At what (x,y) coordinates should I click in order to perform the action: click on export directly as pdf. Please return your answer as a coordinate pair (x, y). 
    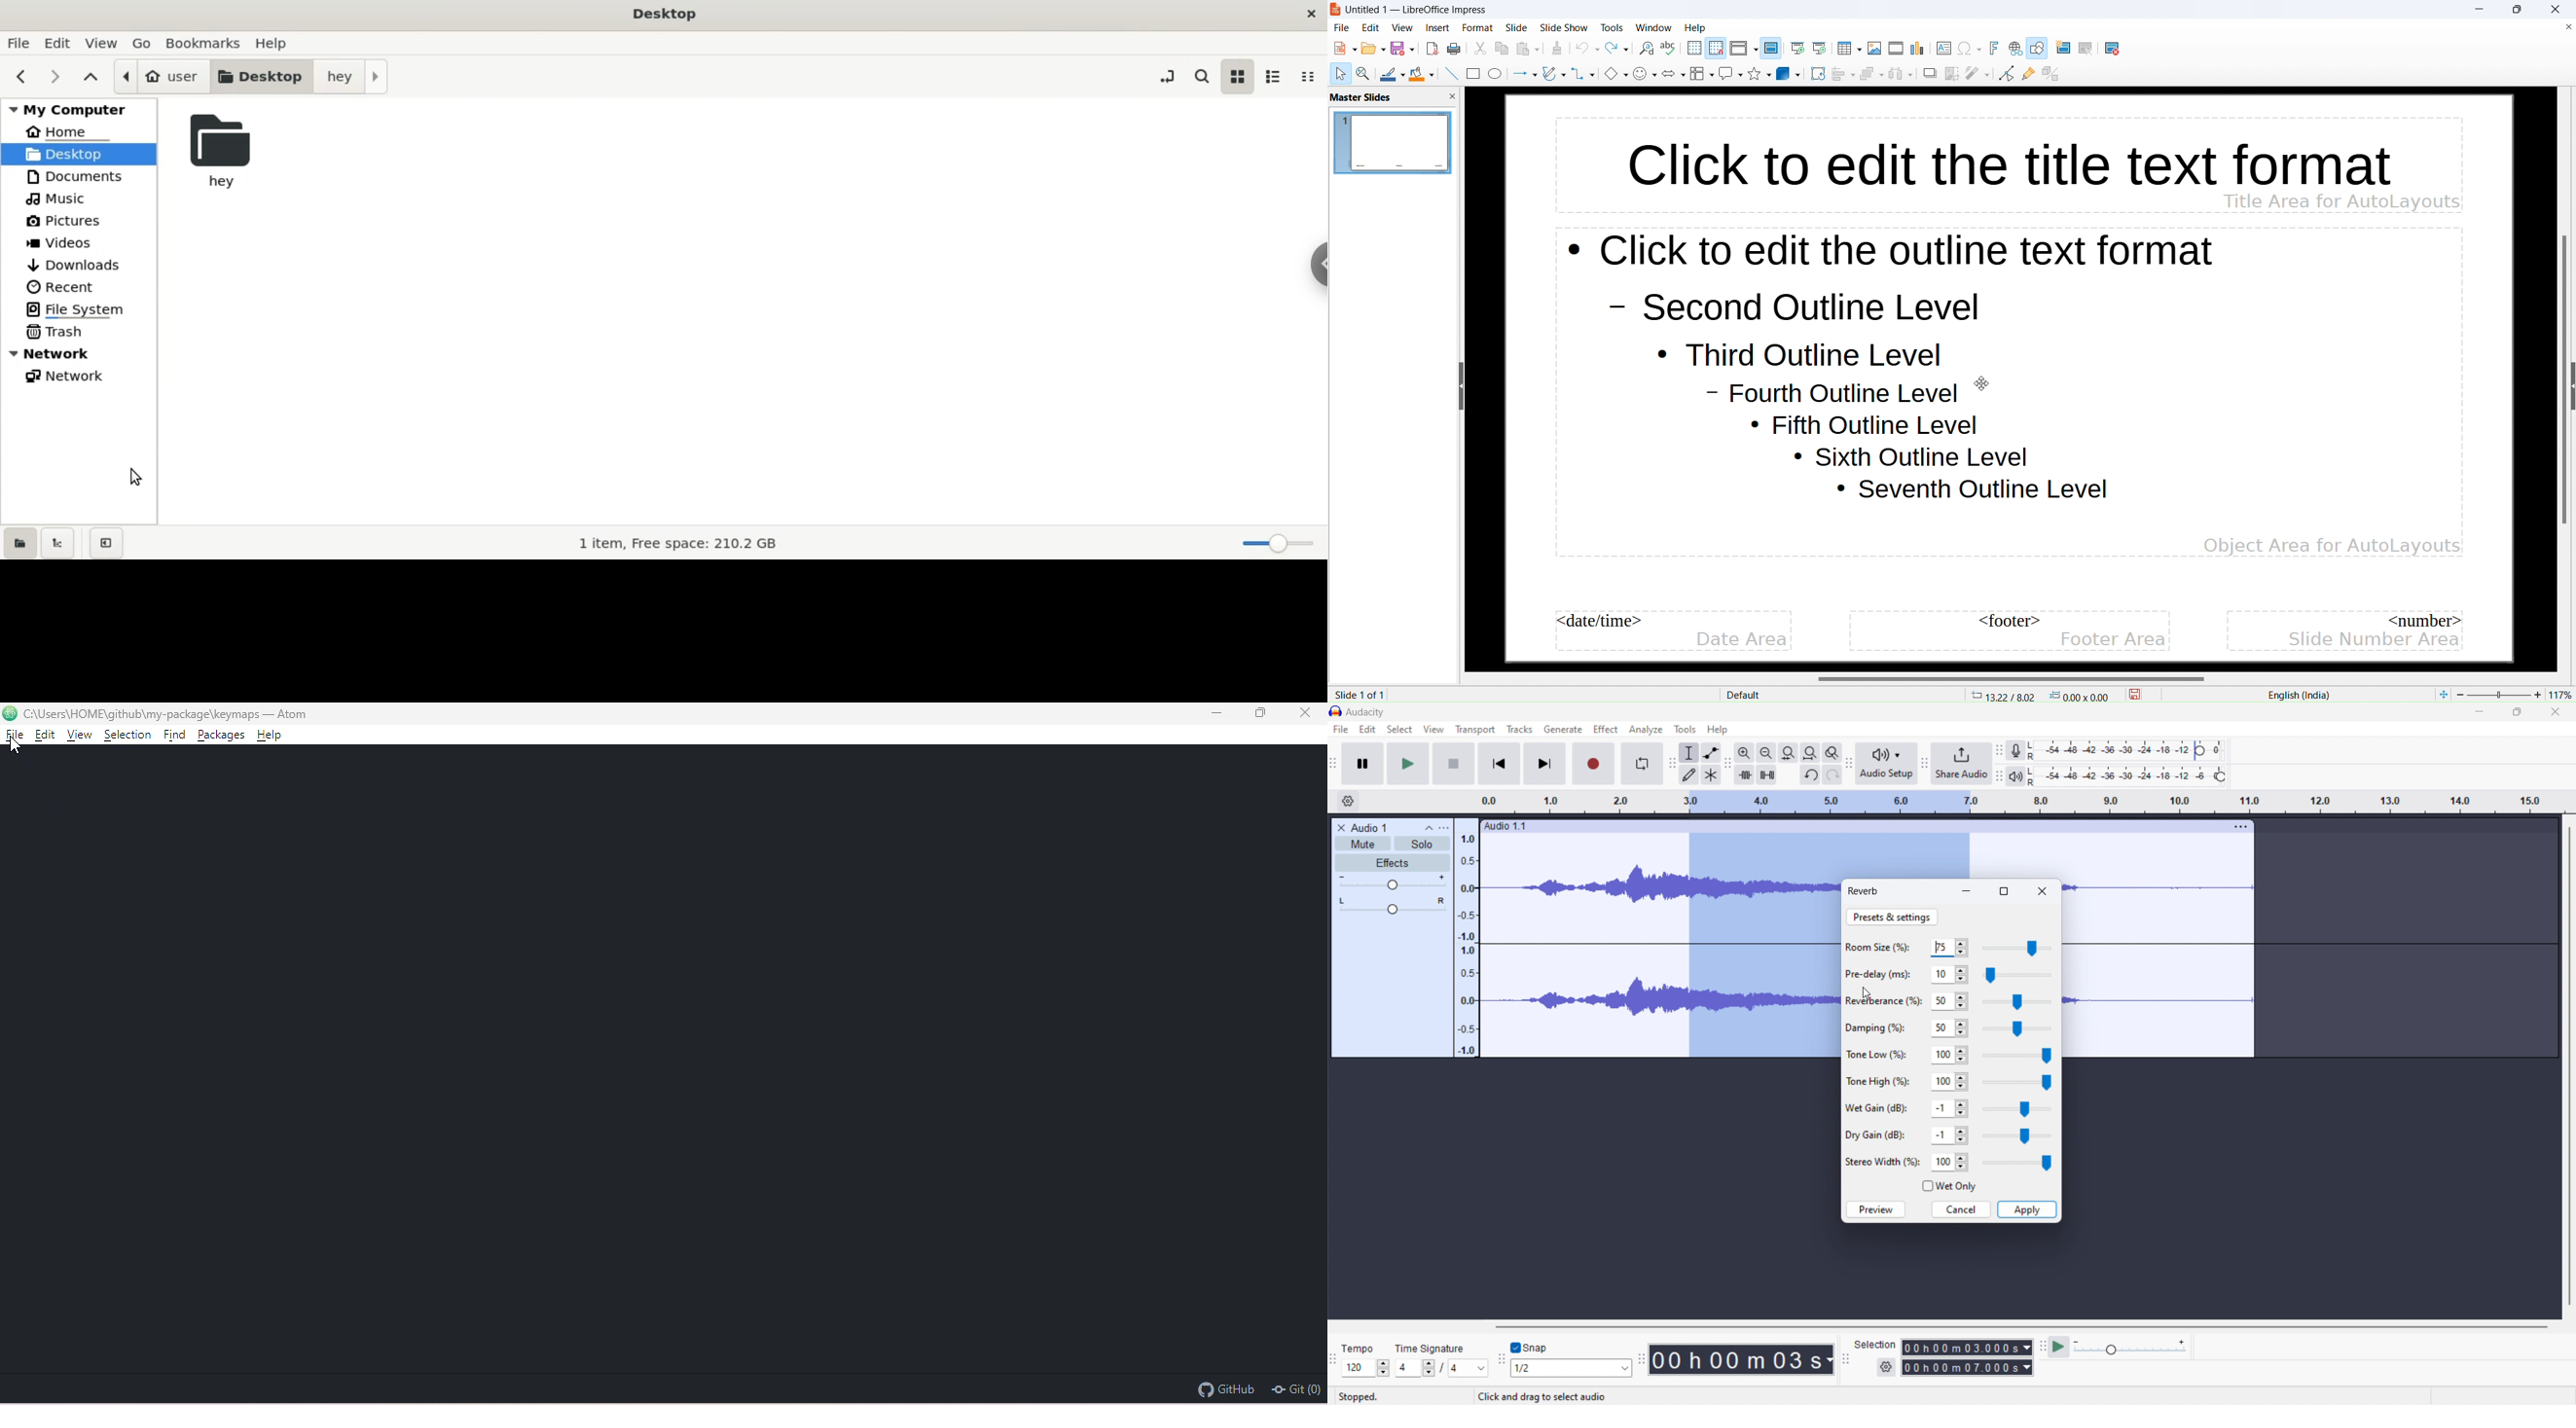
    Looking at the image, I should click on (1433, 49).